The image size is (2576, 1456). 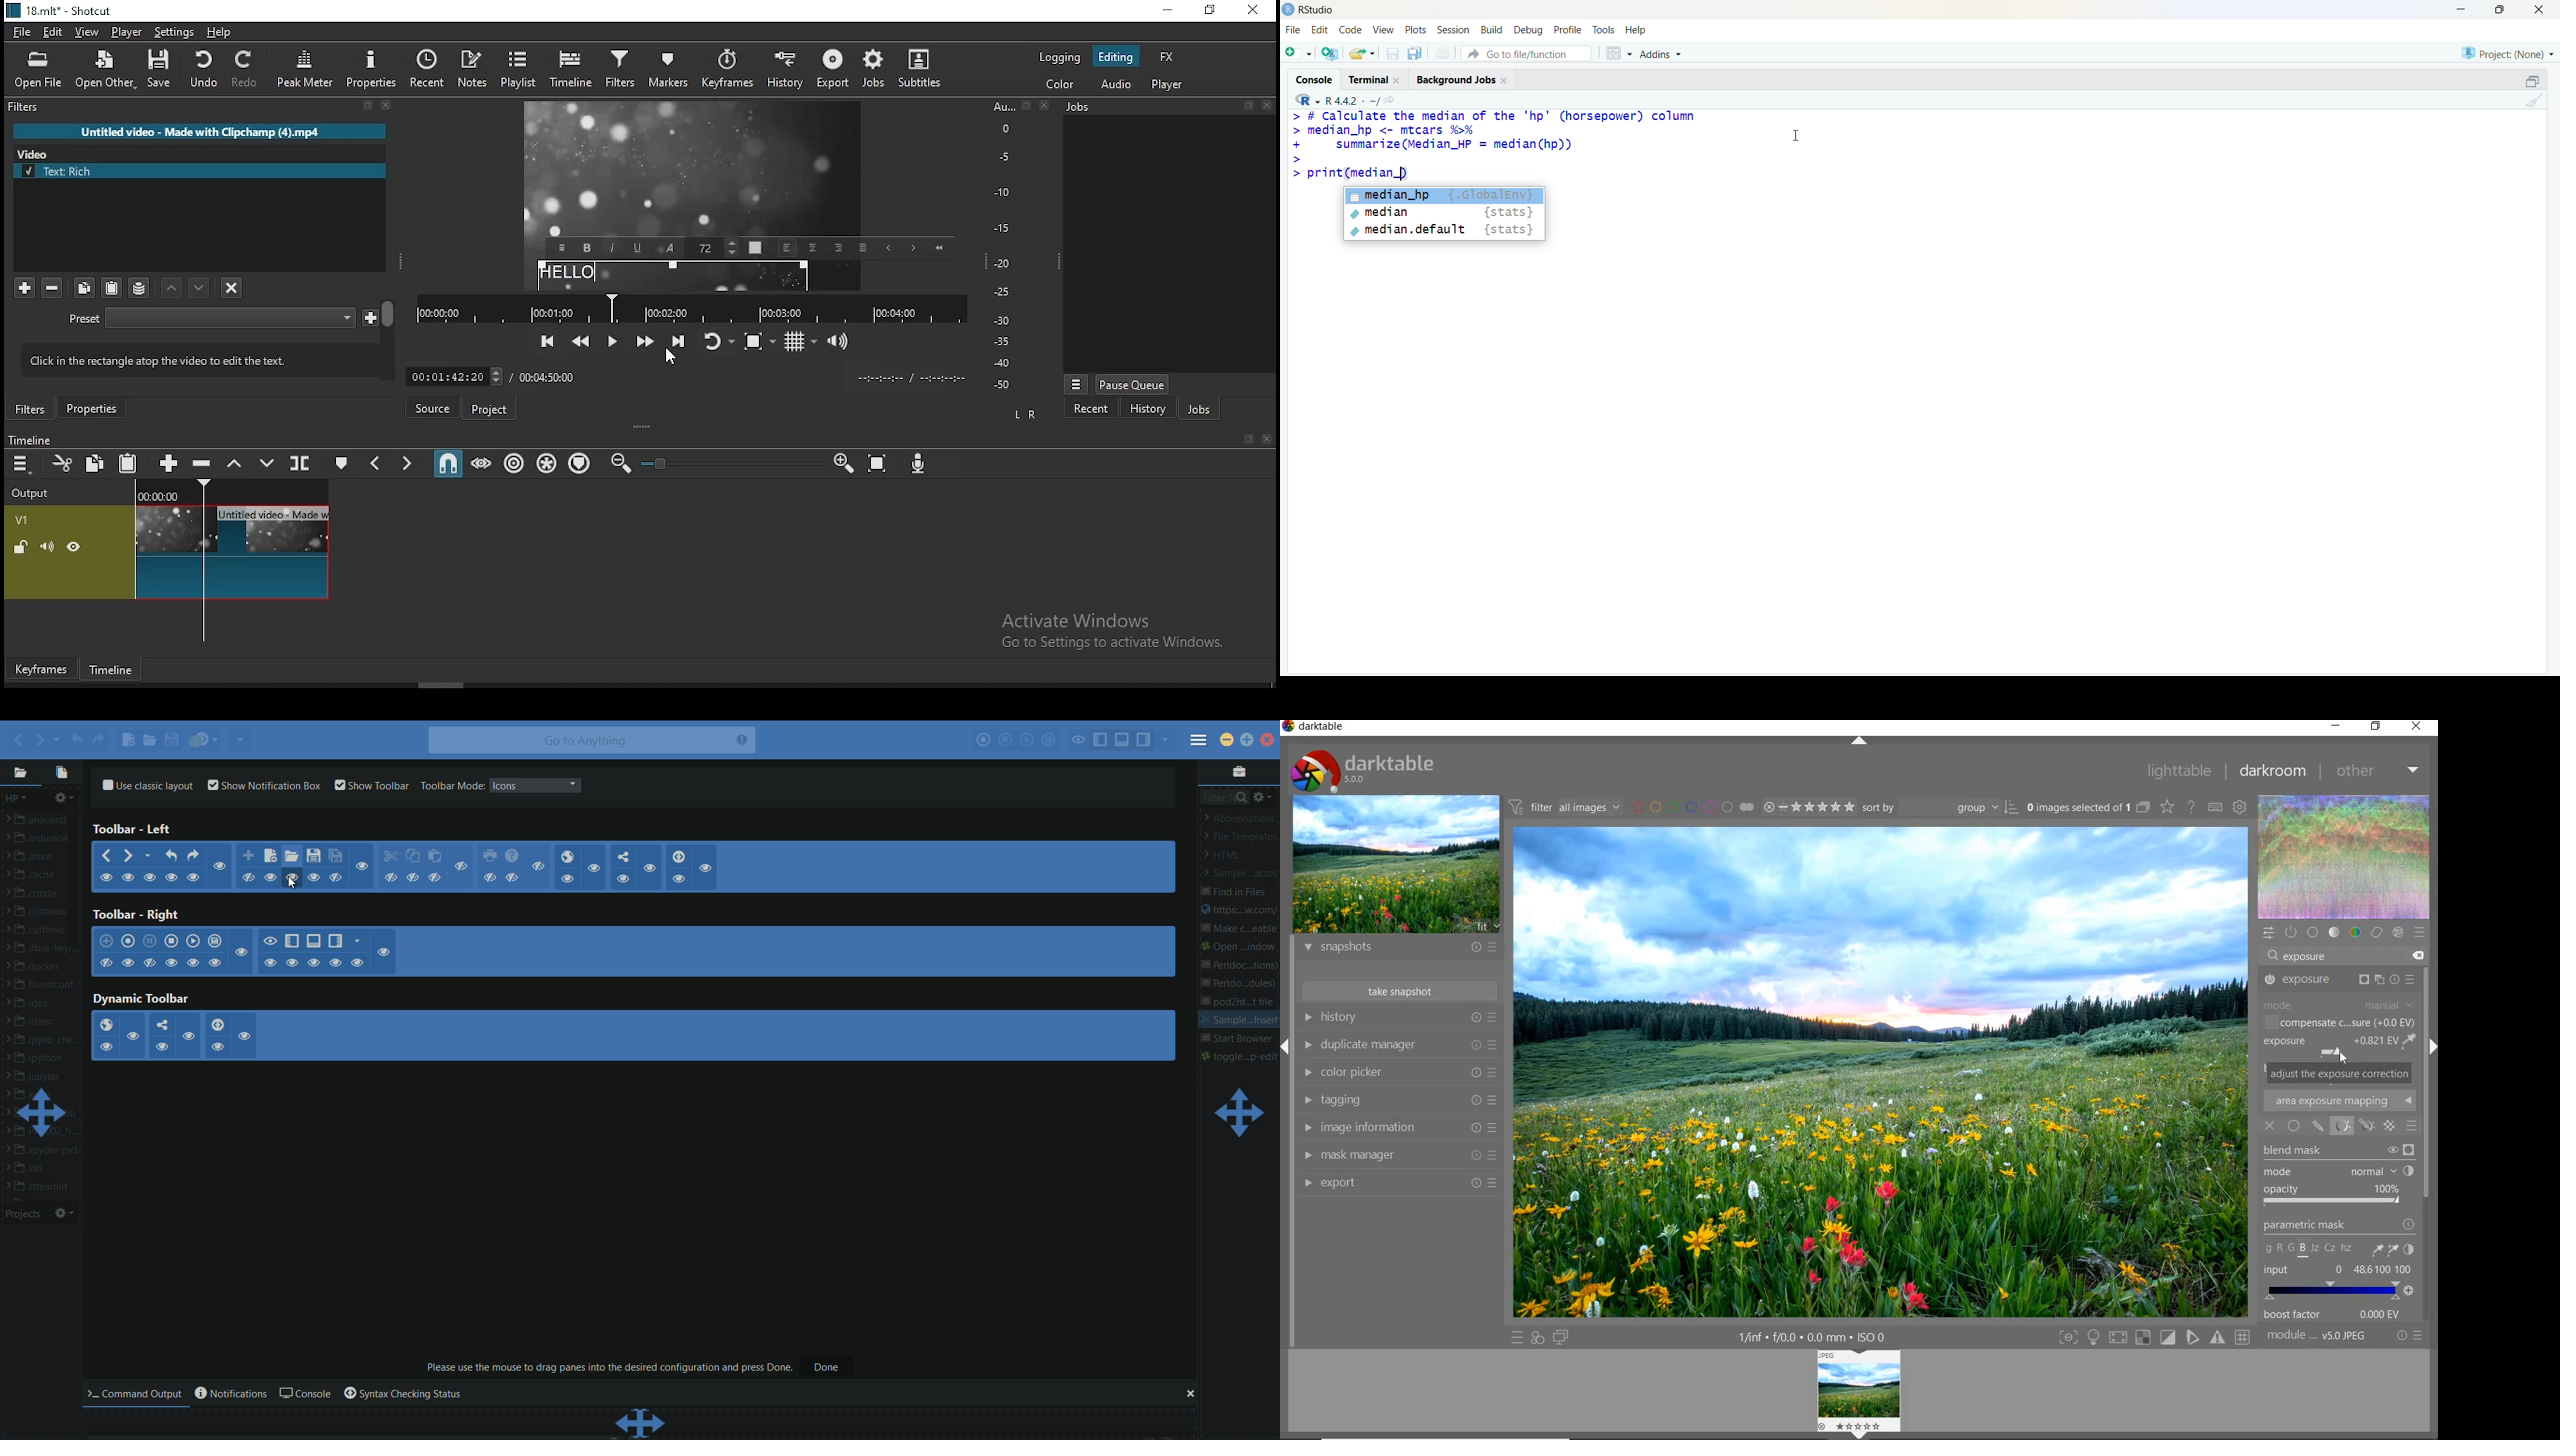 I want to click on forward, so click(x=129, y=856).